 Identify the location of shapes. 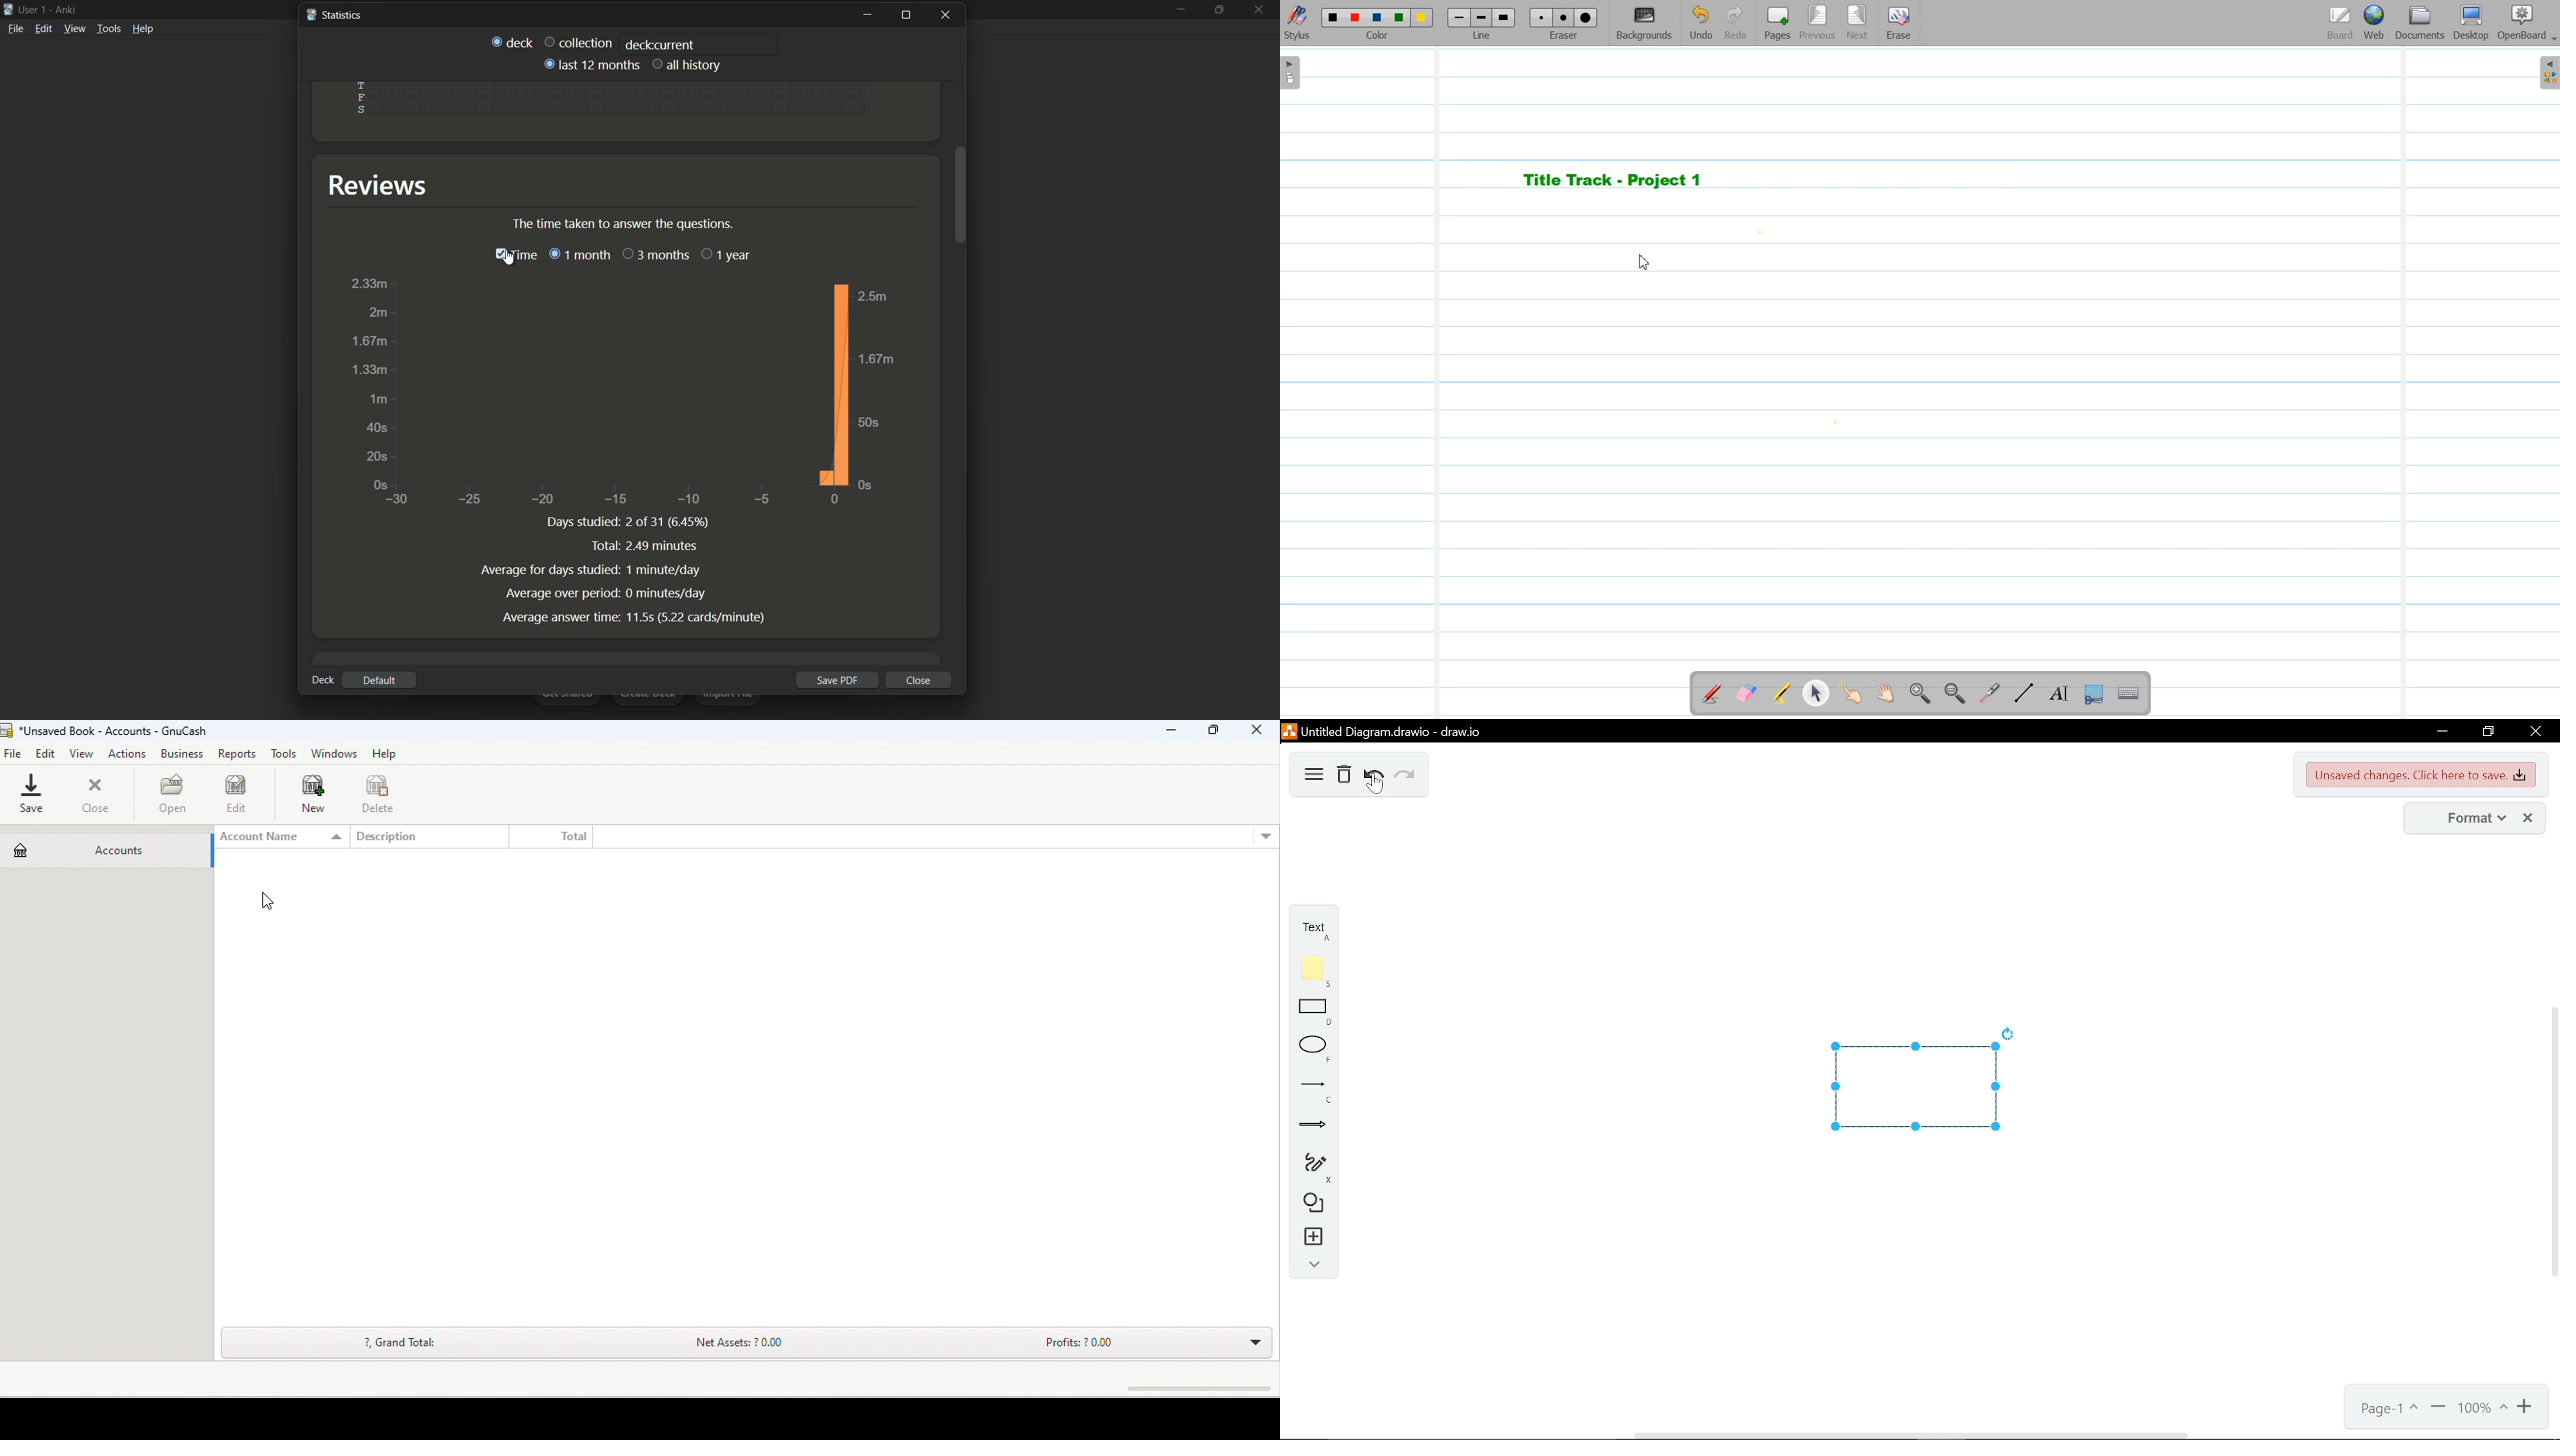
(1318, 1207).